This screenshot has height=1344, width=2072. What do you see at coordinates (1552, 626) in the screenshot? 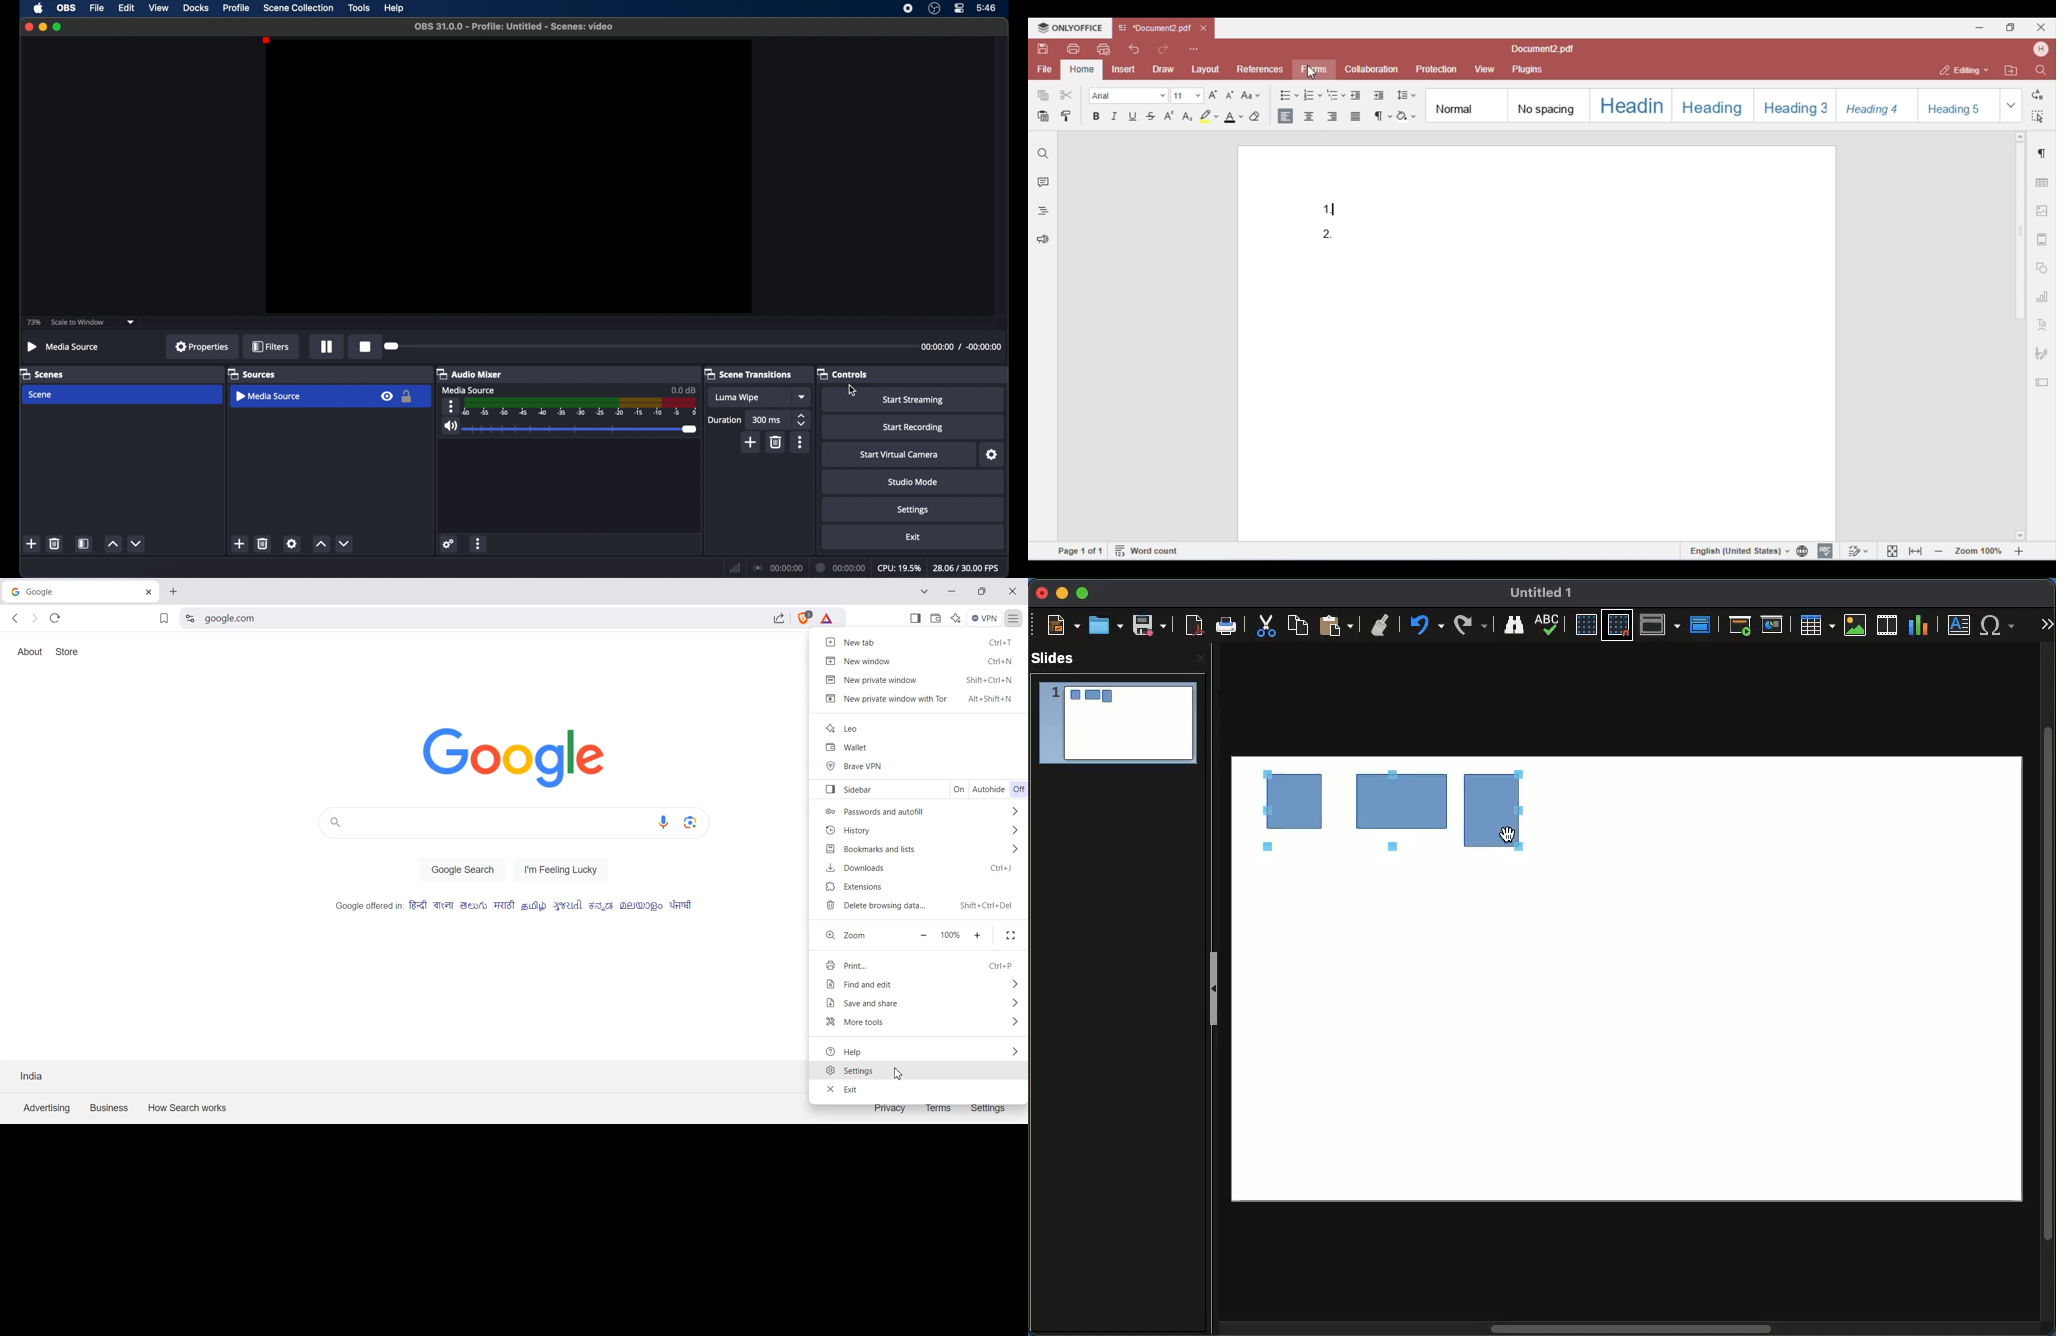
I see `Display` at bounding box center [1552, 626].